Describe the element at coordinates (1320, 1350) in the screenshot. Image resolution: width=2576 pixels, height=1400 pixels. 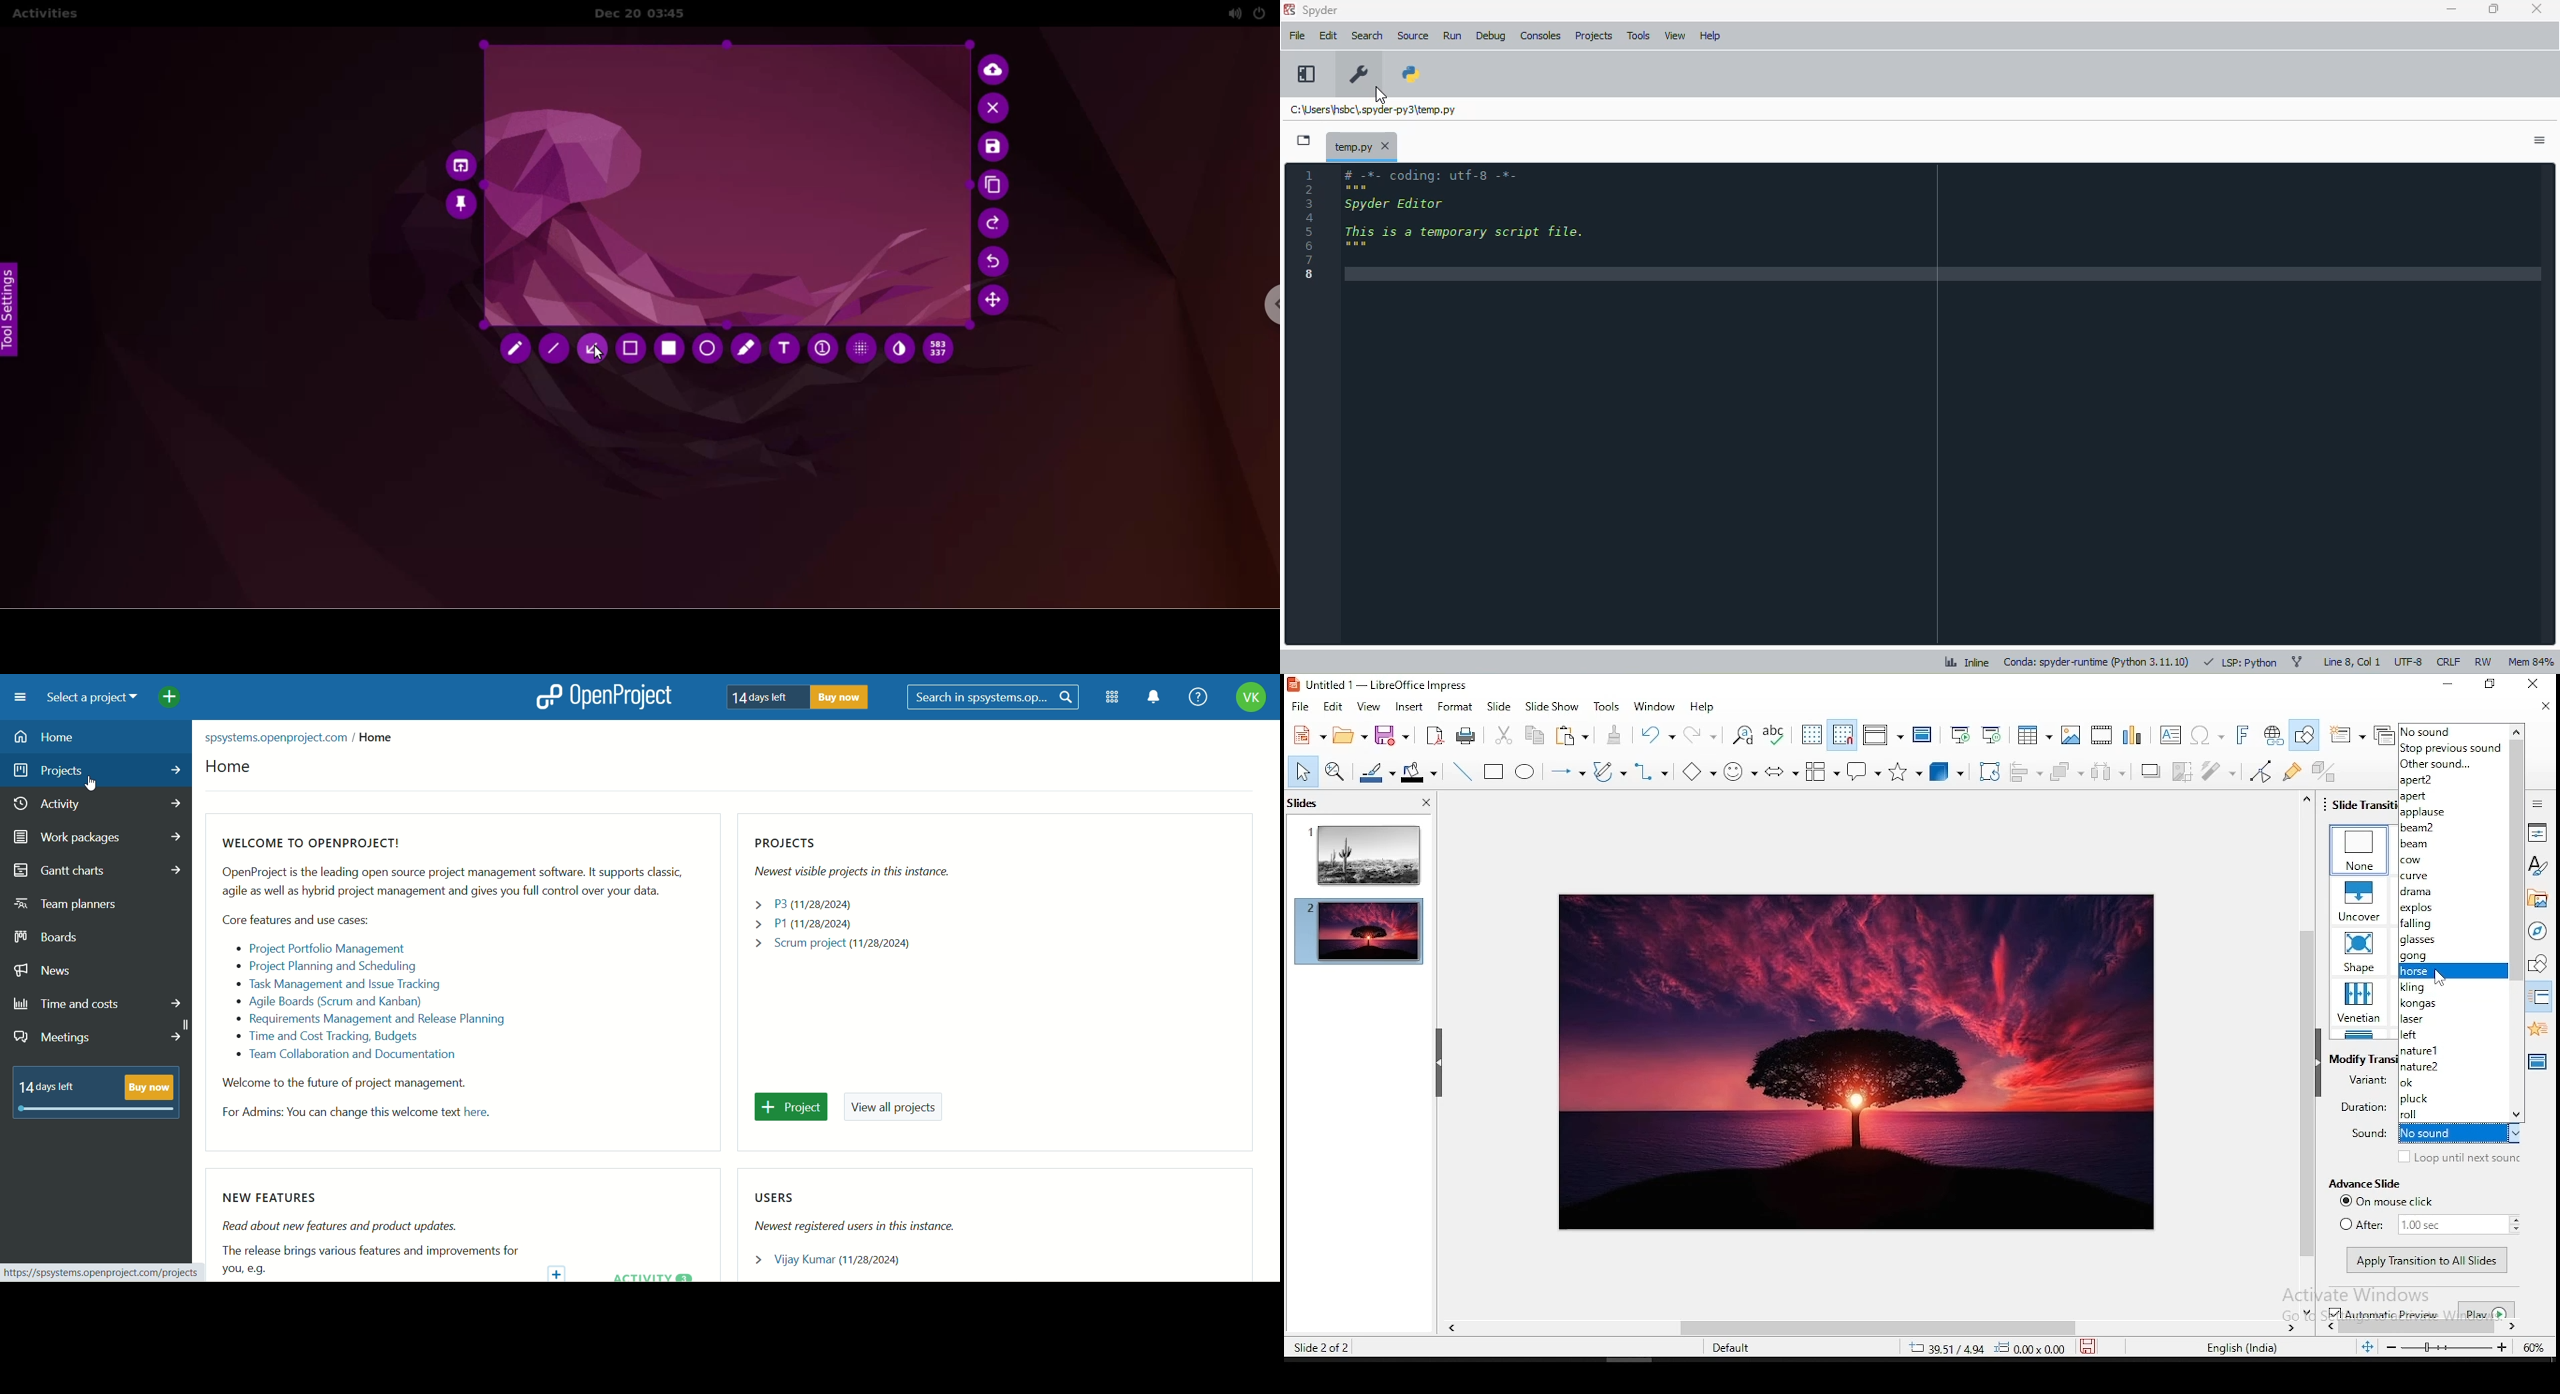
I see `slide 2 of 2` at that location.